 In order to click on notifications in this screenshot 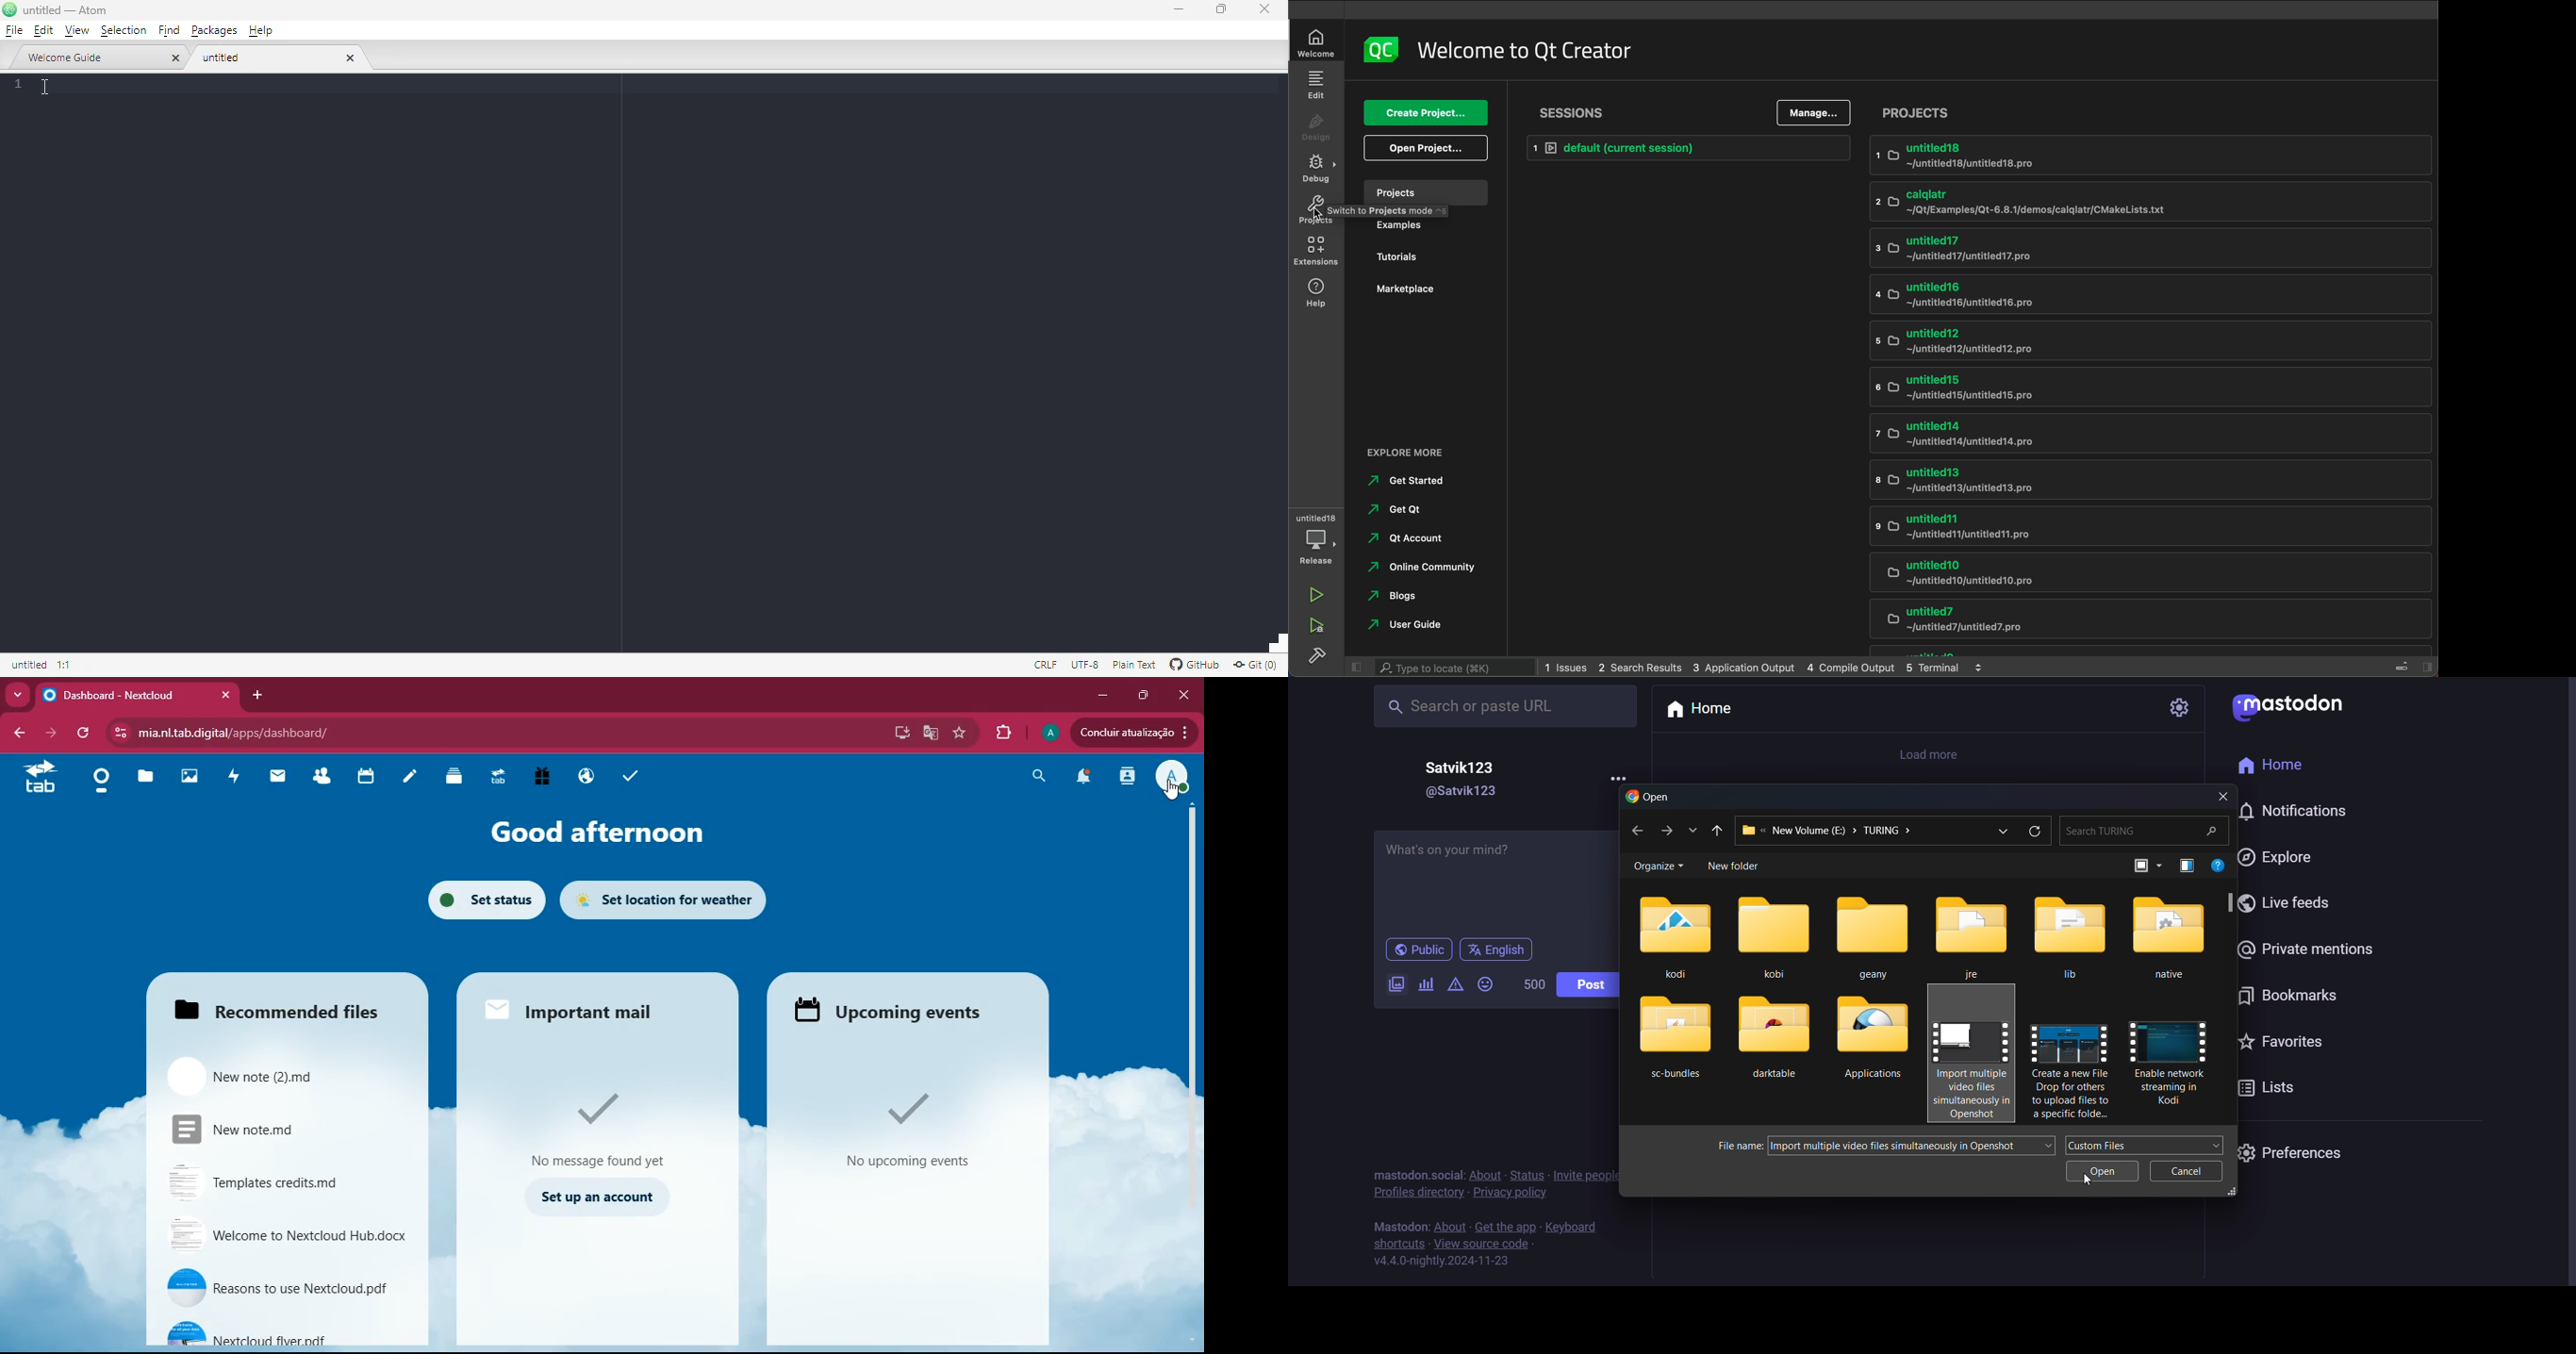, I will do `click(1082, 777)`.